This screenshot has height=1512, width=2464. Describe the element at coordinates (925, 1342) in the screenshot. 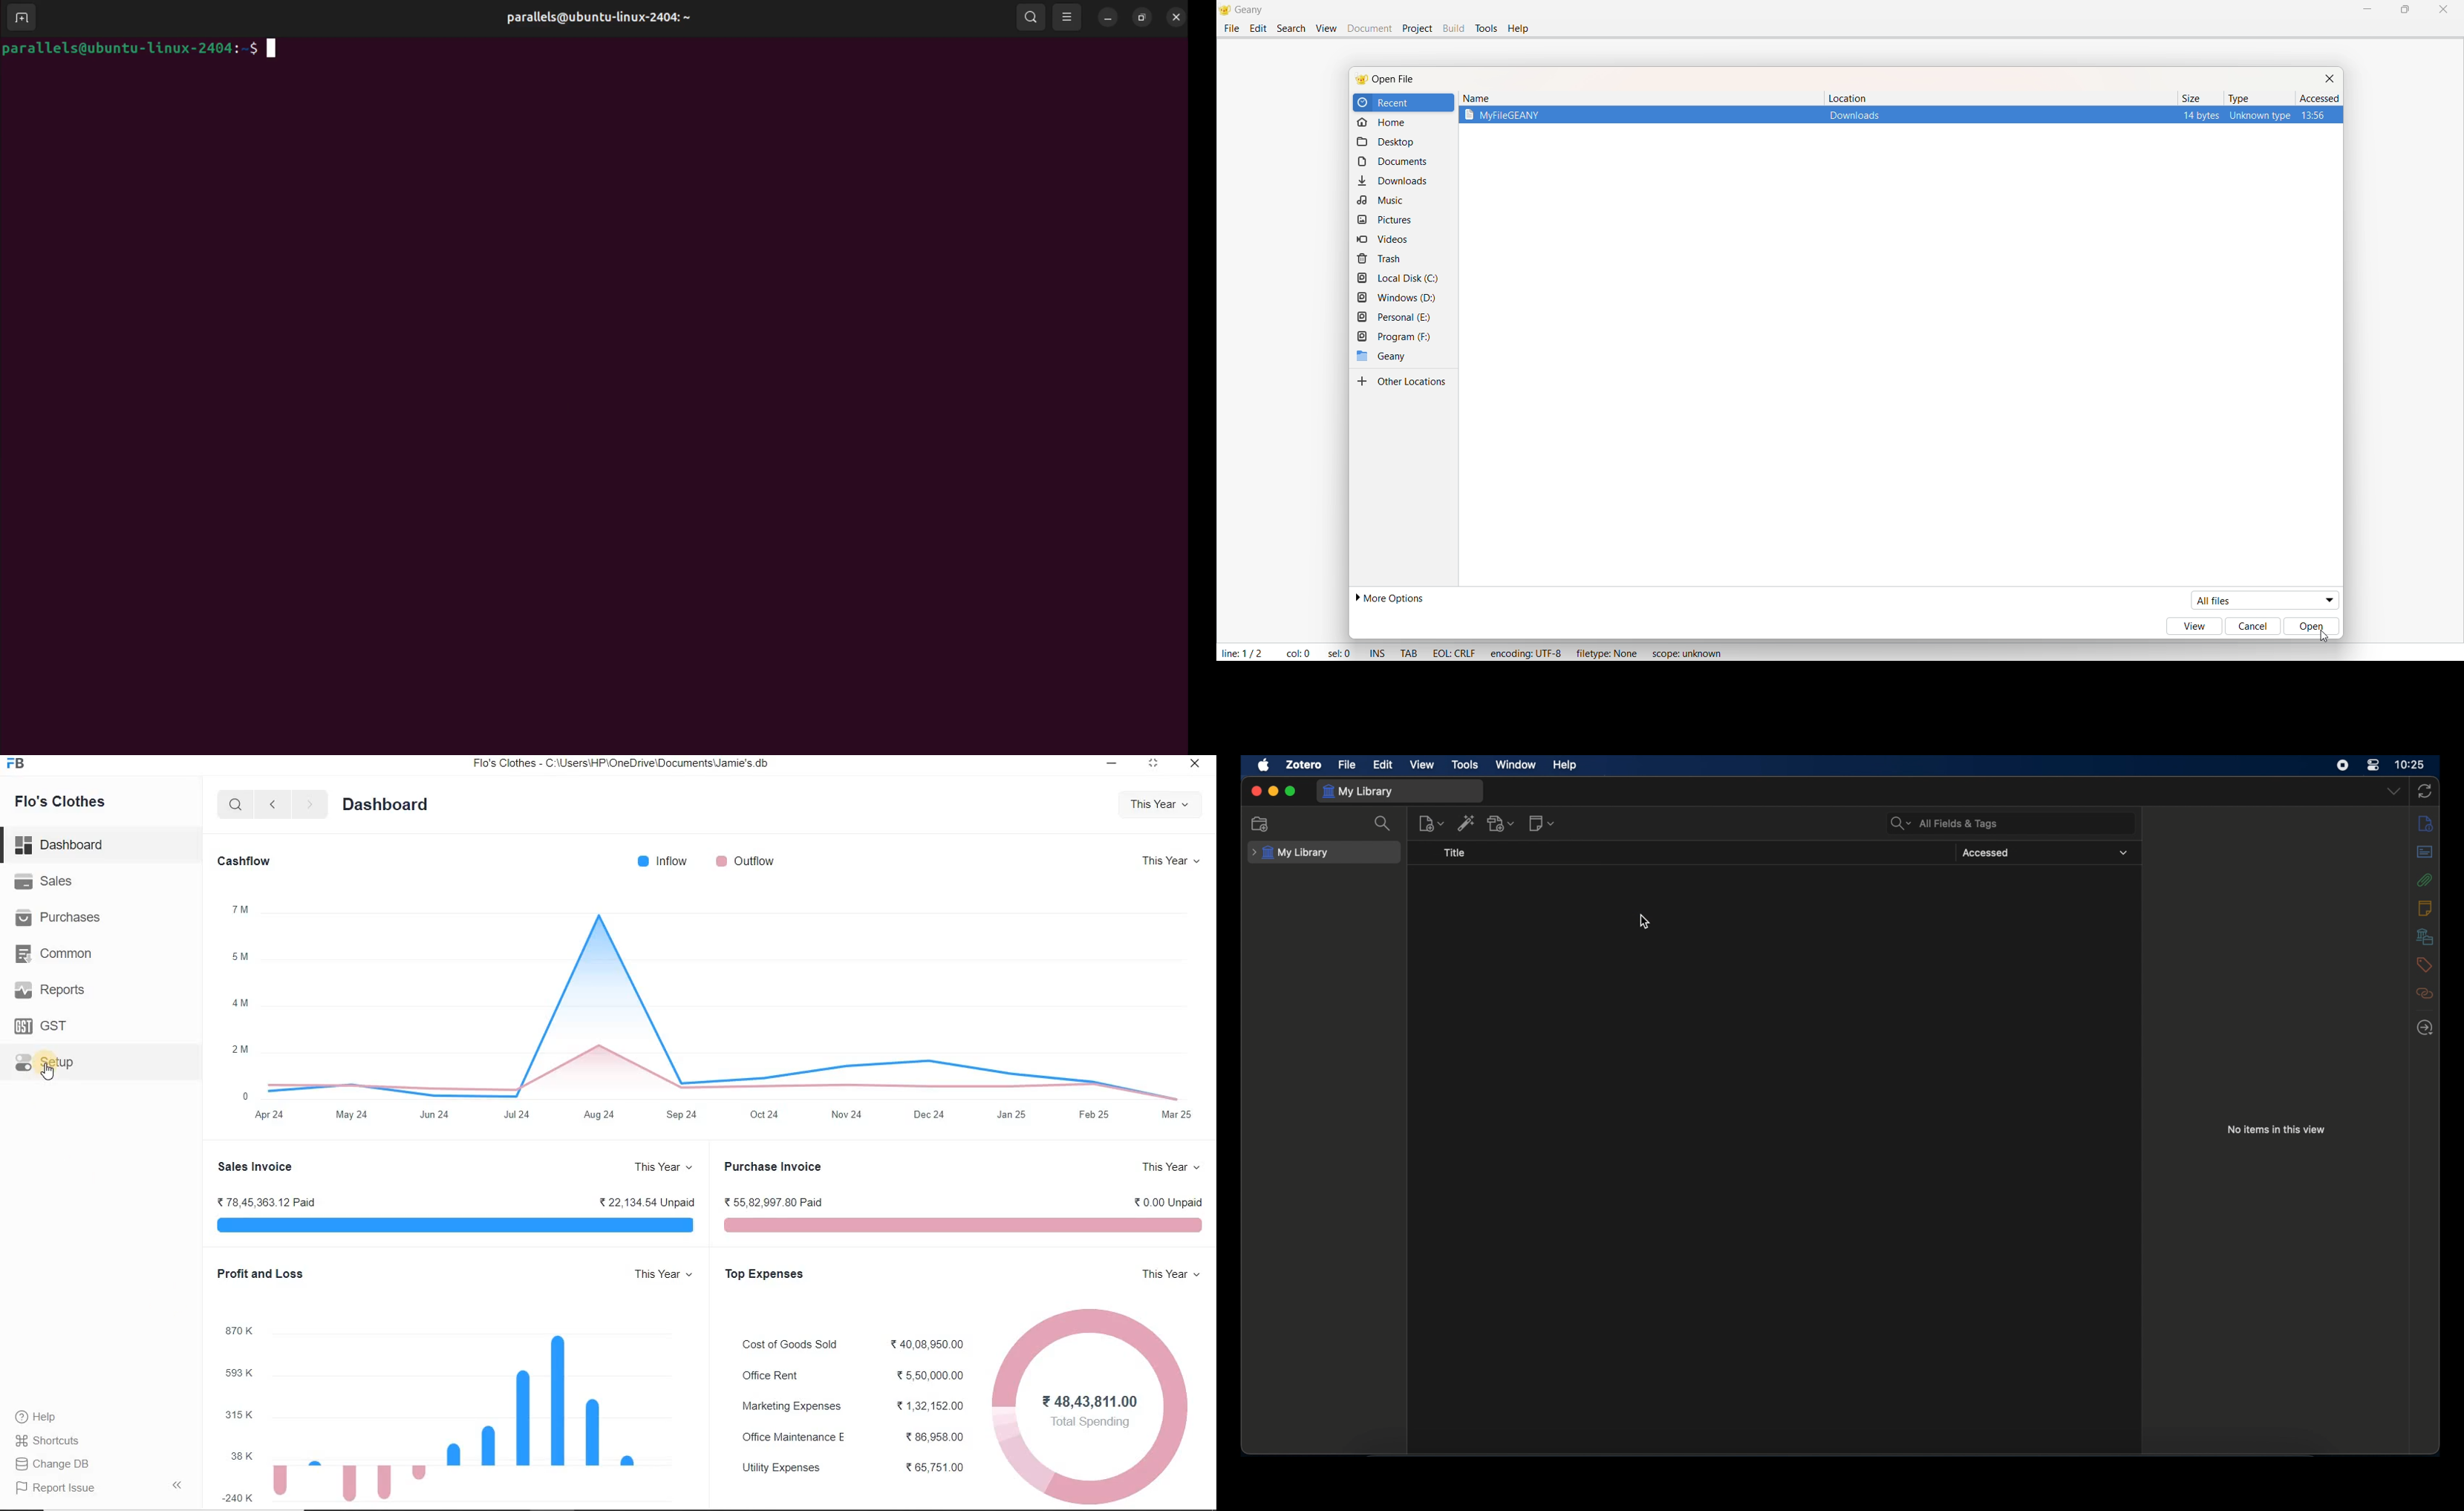

I see `40,08,950.00` at that location.